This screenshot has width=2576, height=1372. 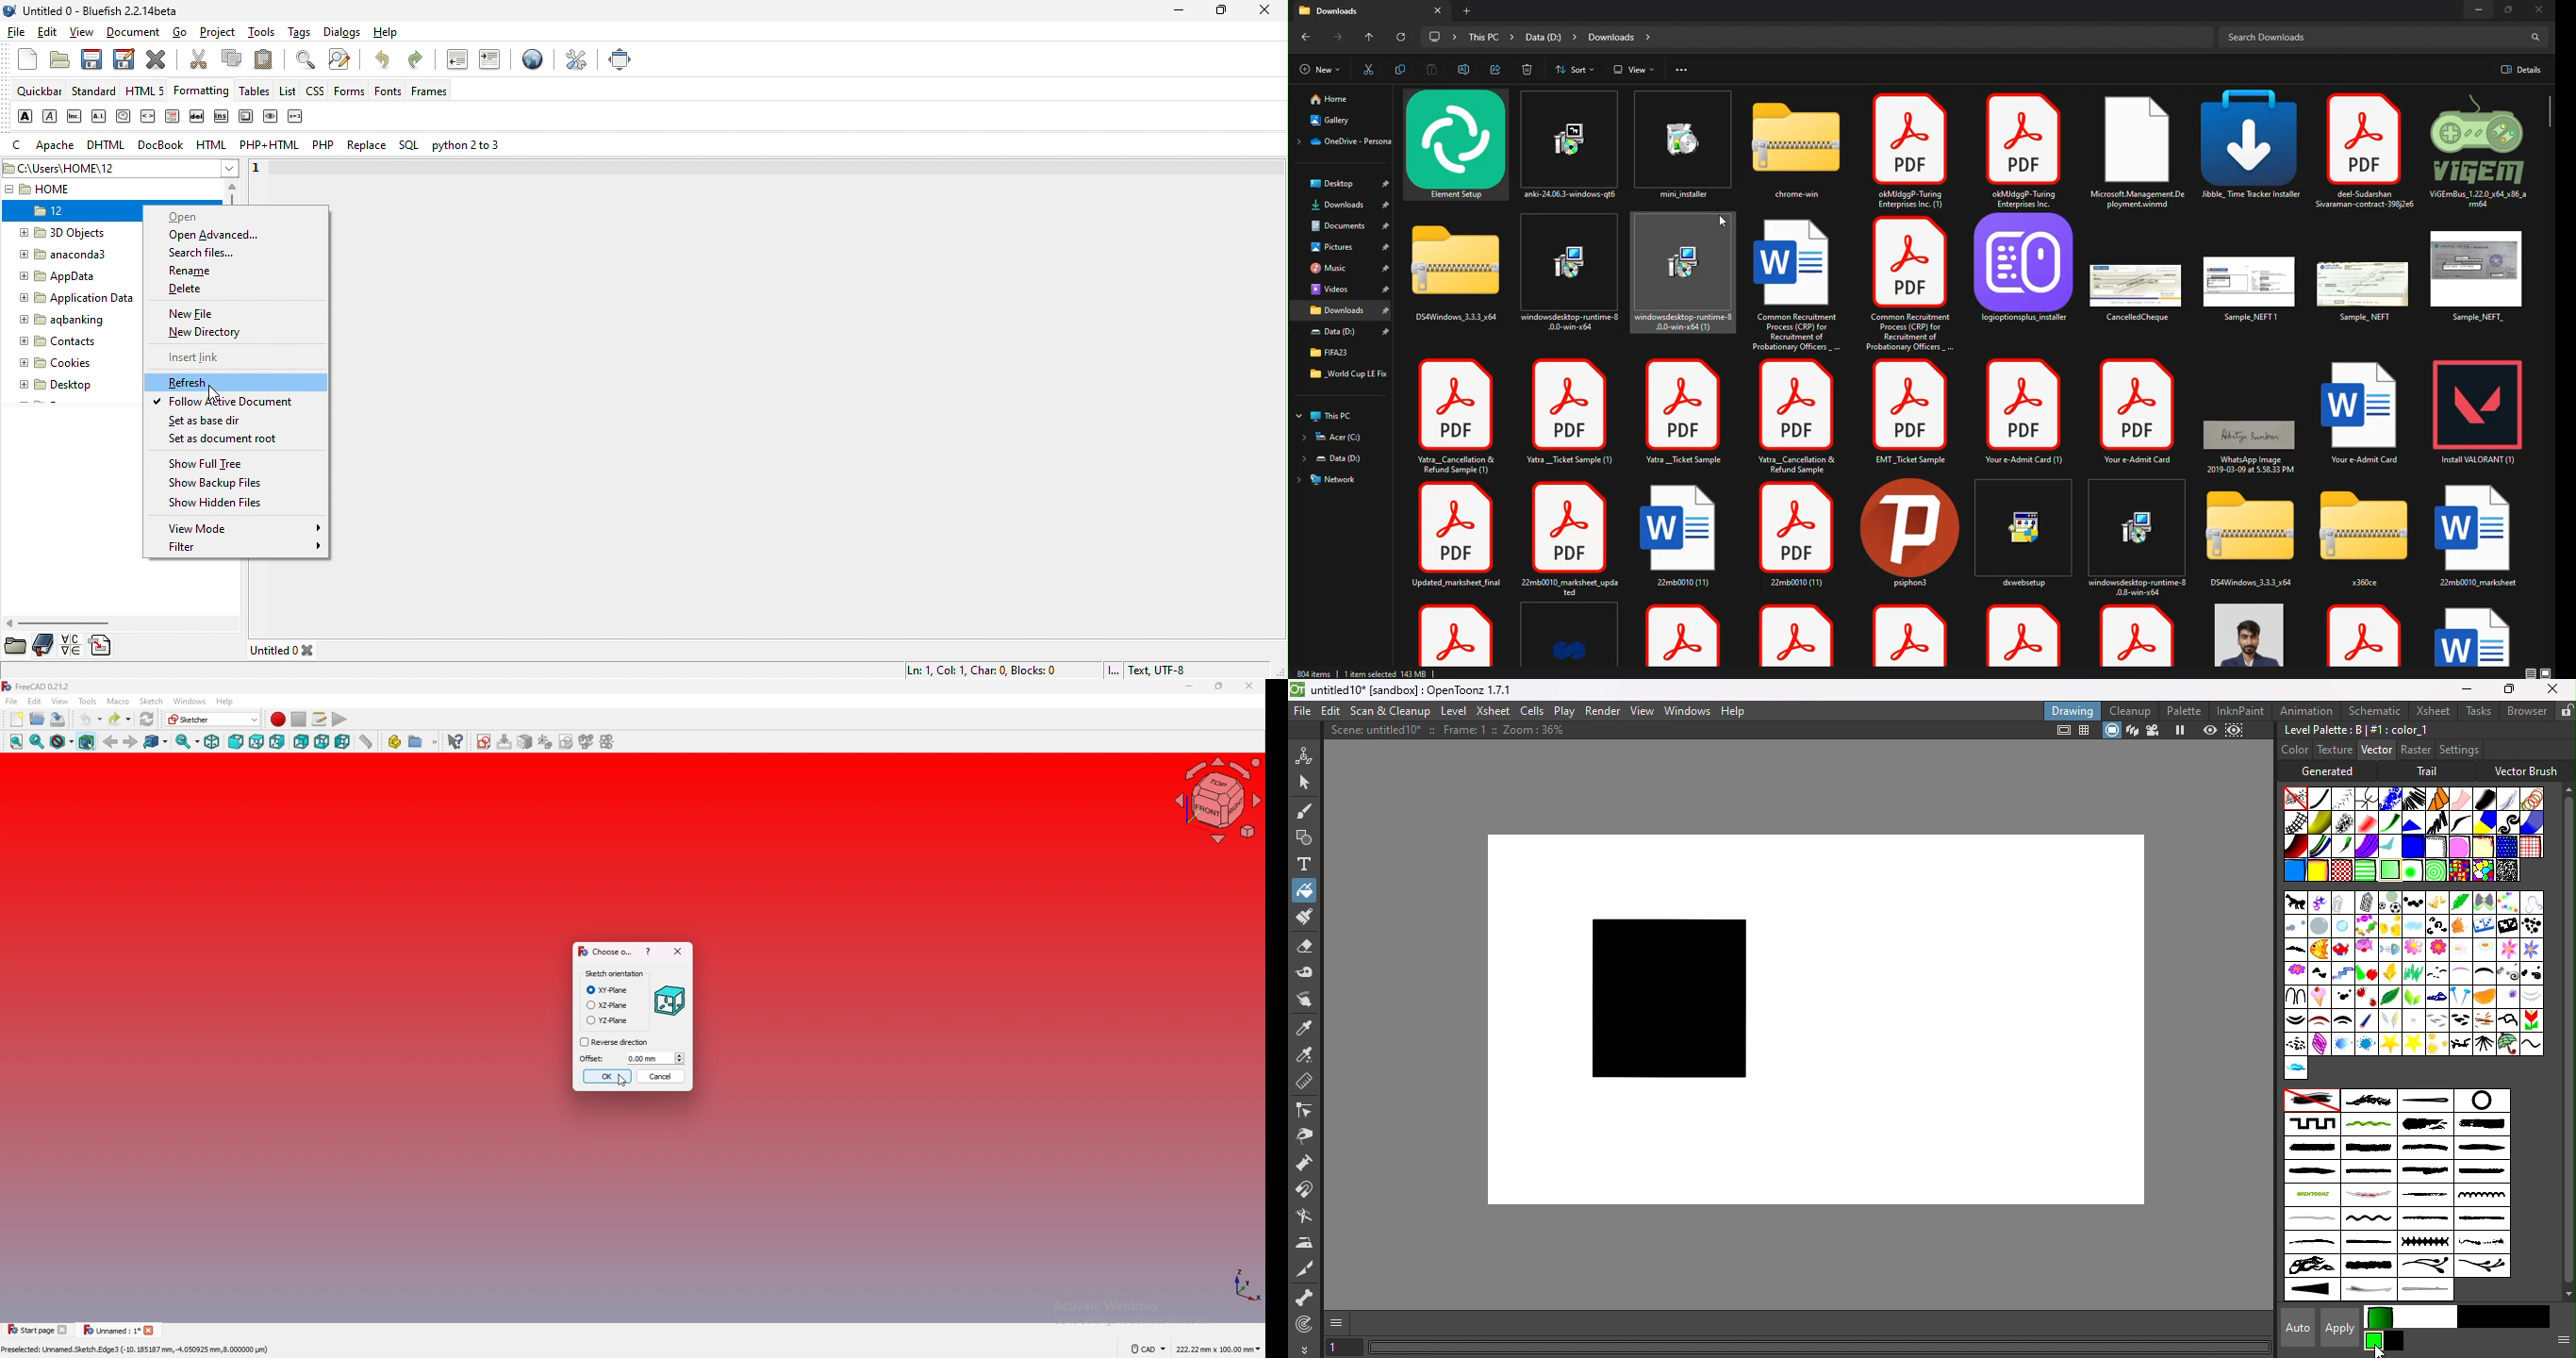 I want to click on cut, so click(x=1369, y=71).